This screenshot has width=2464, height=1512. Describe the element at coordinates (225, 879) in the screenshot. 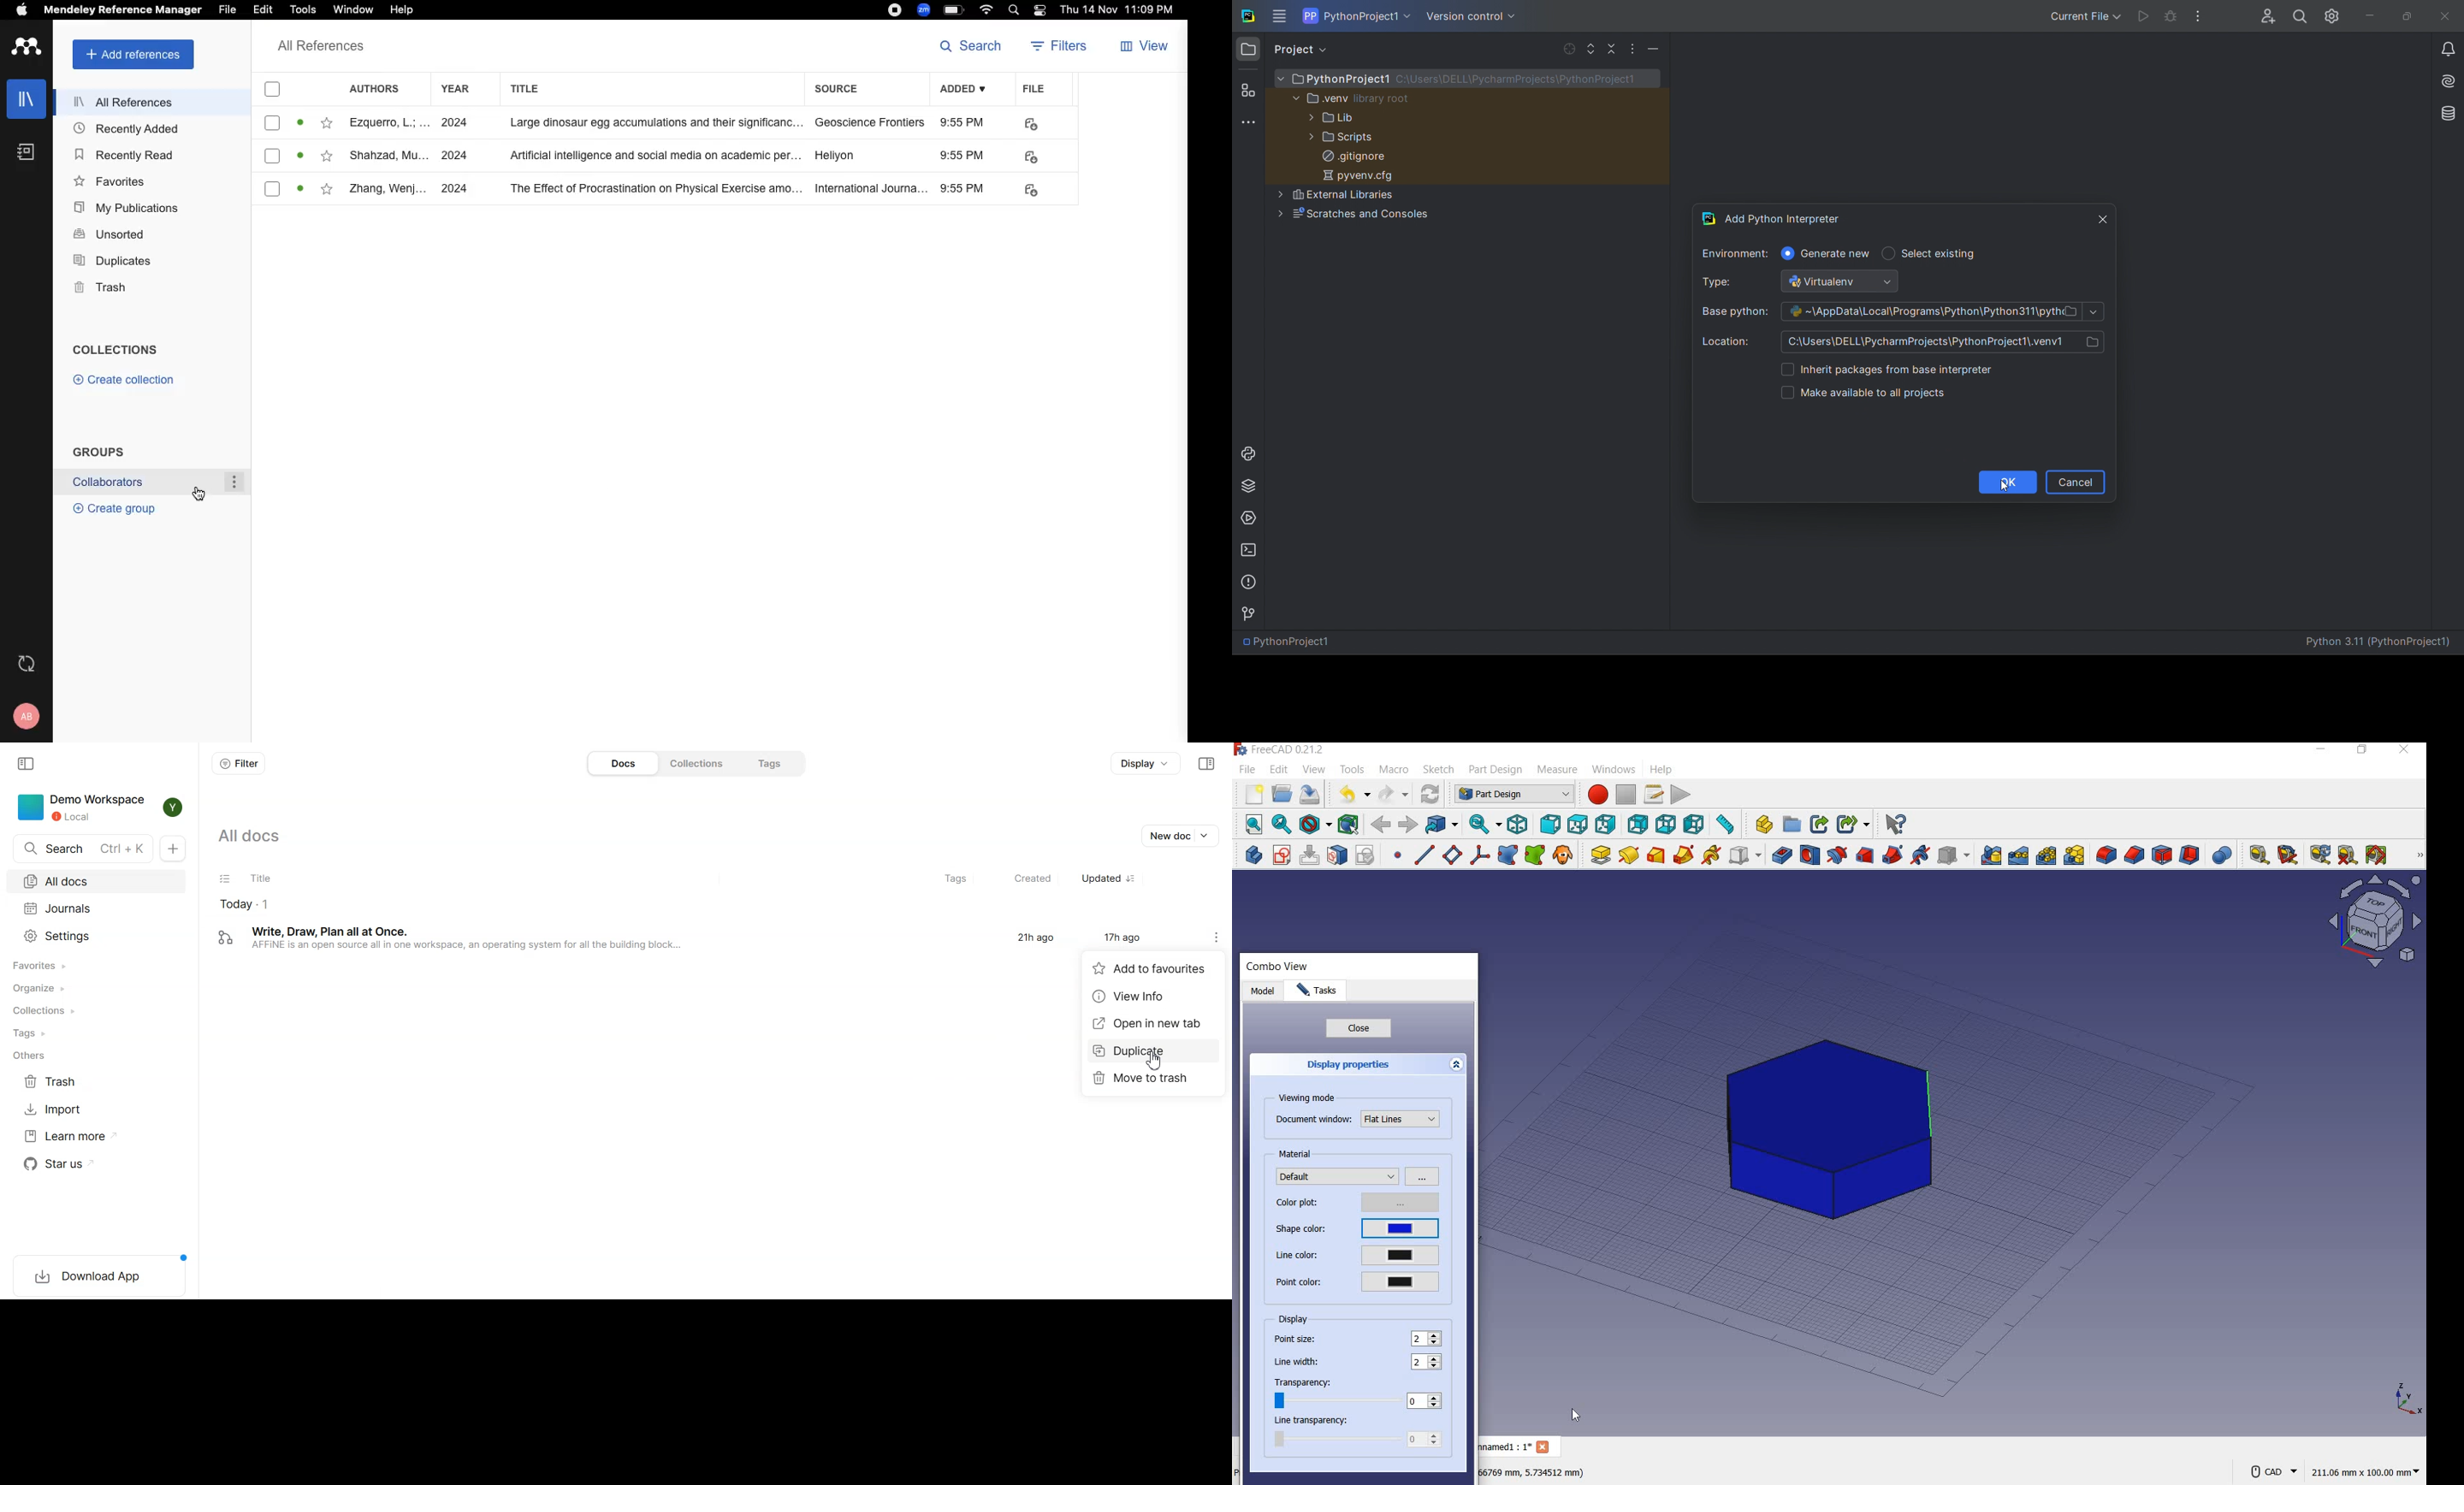

I see `Checklist` at that location.